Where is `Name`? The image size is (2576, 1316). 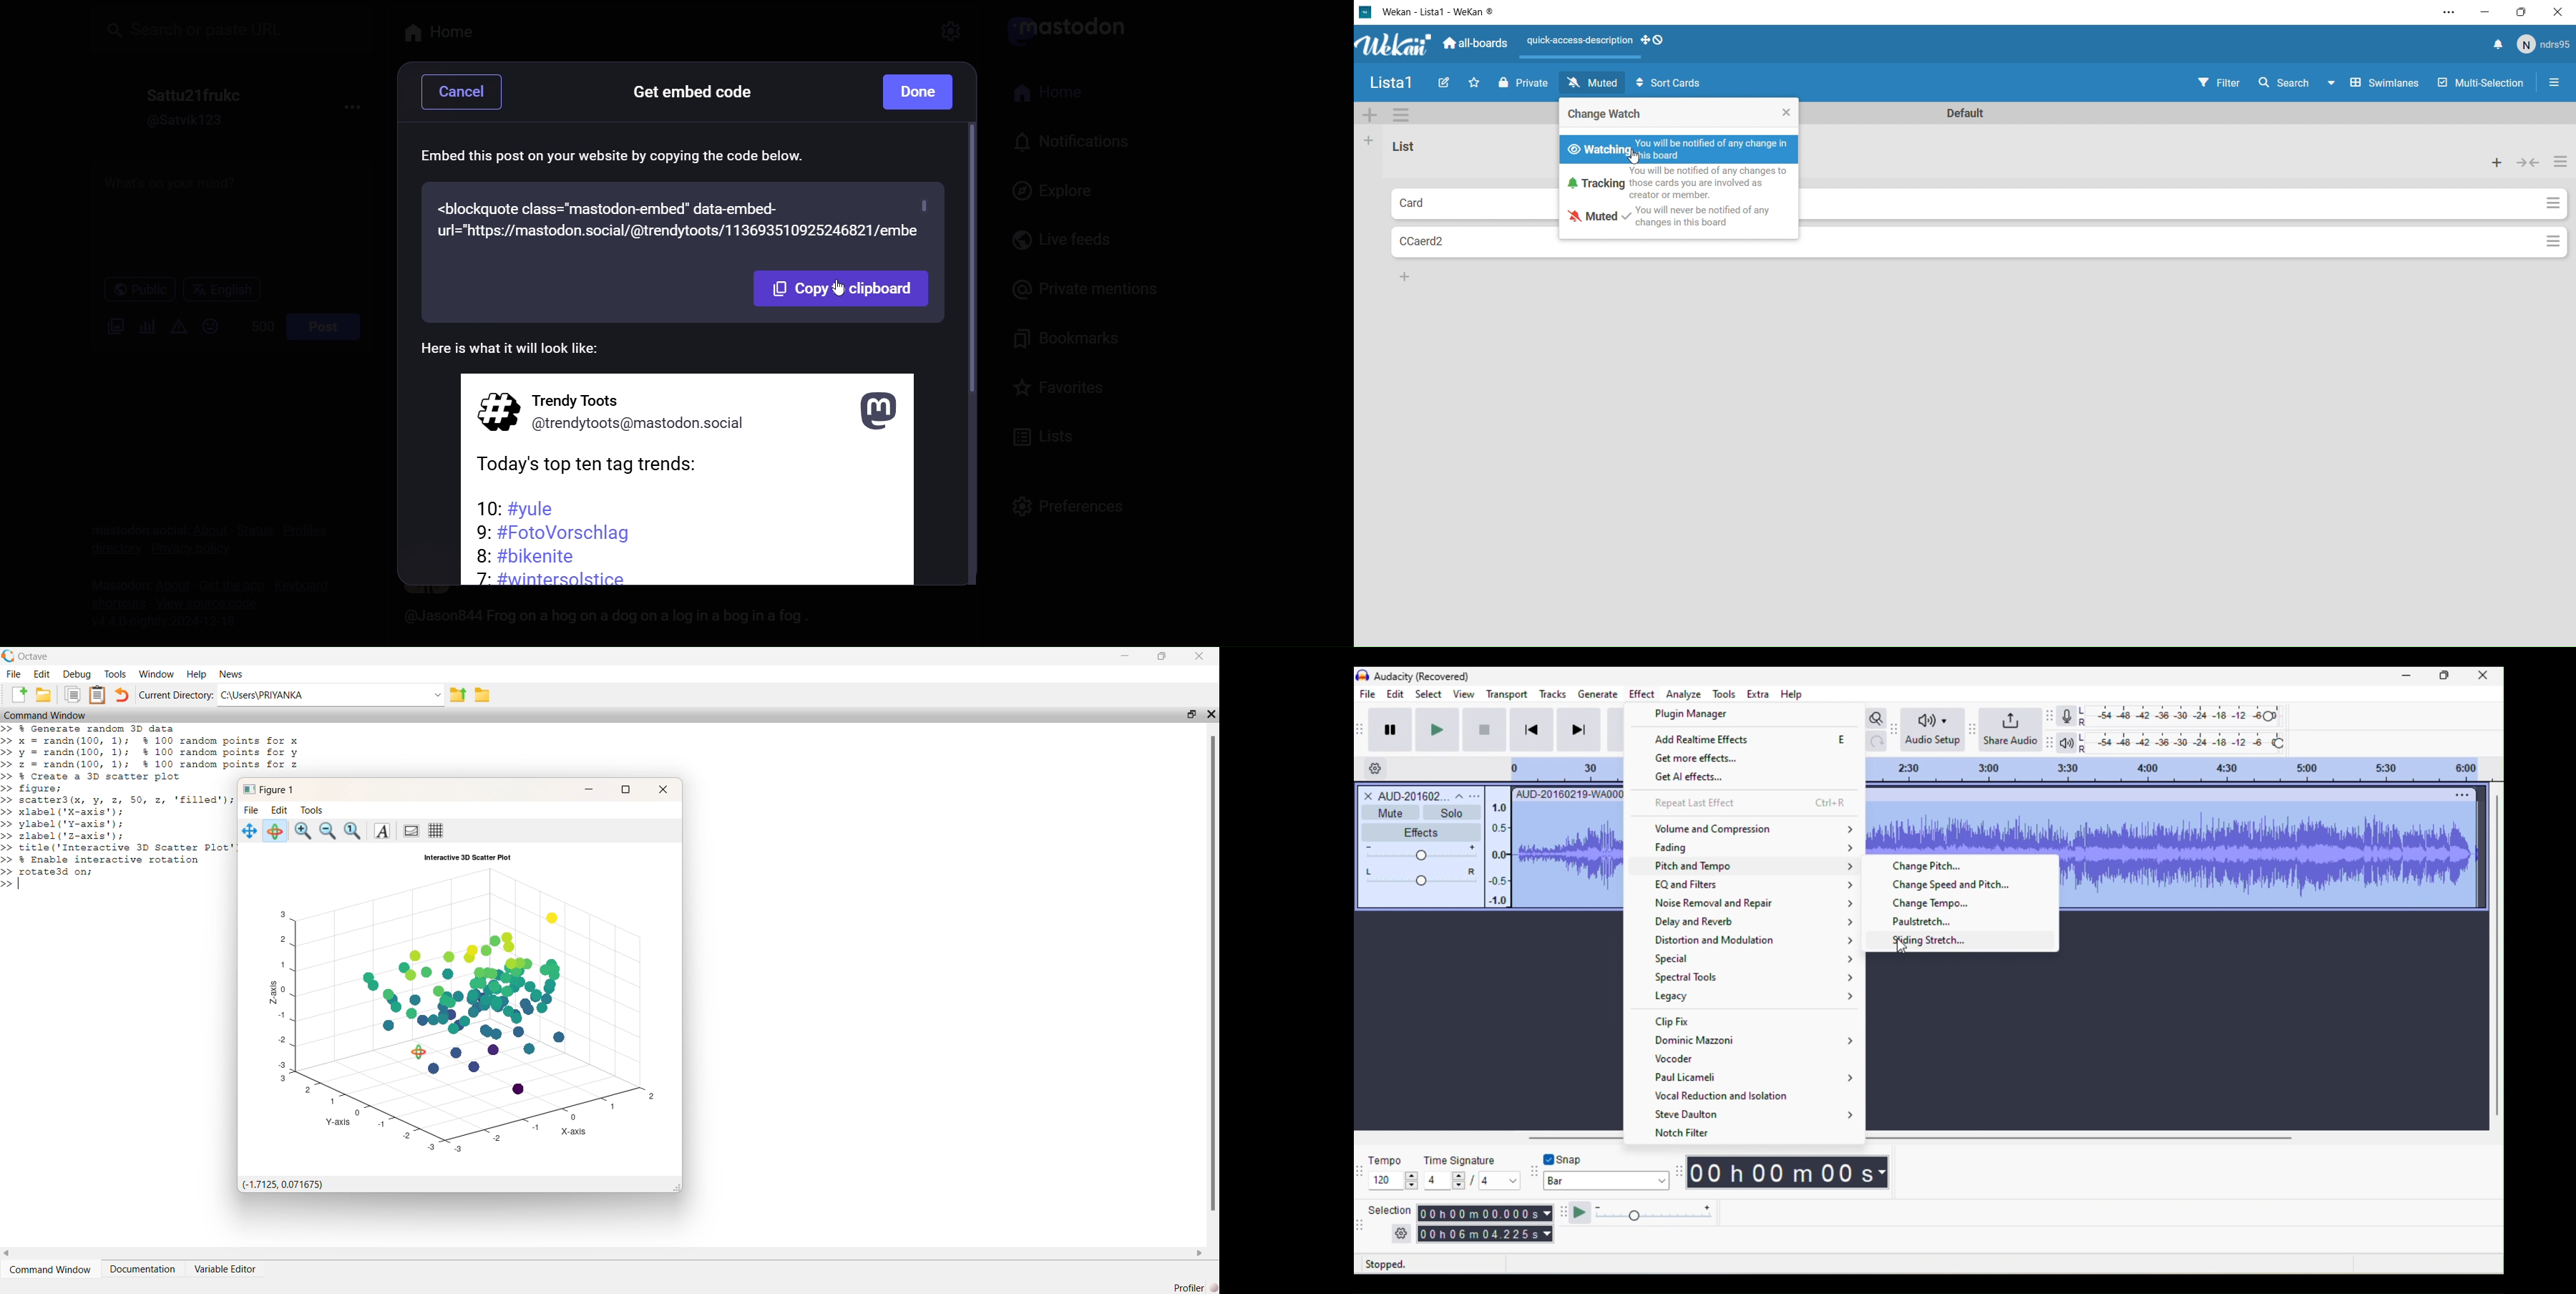 Name is located at coordinates (1391, 83).